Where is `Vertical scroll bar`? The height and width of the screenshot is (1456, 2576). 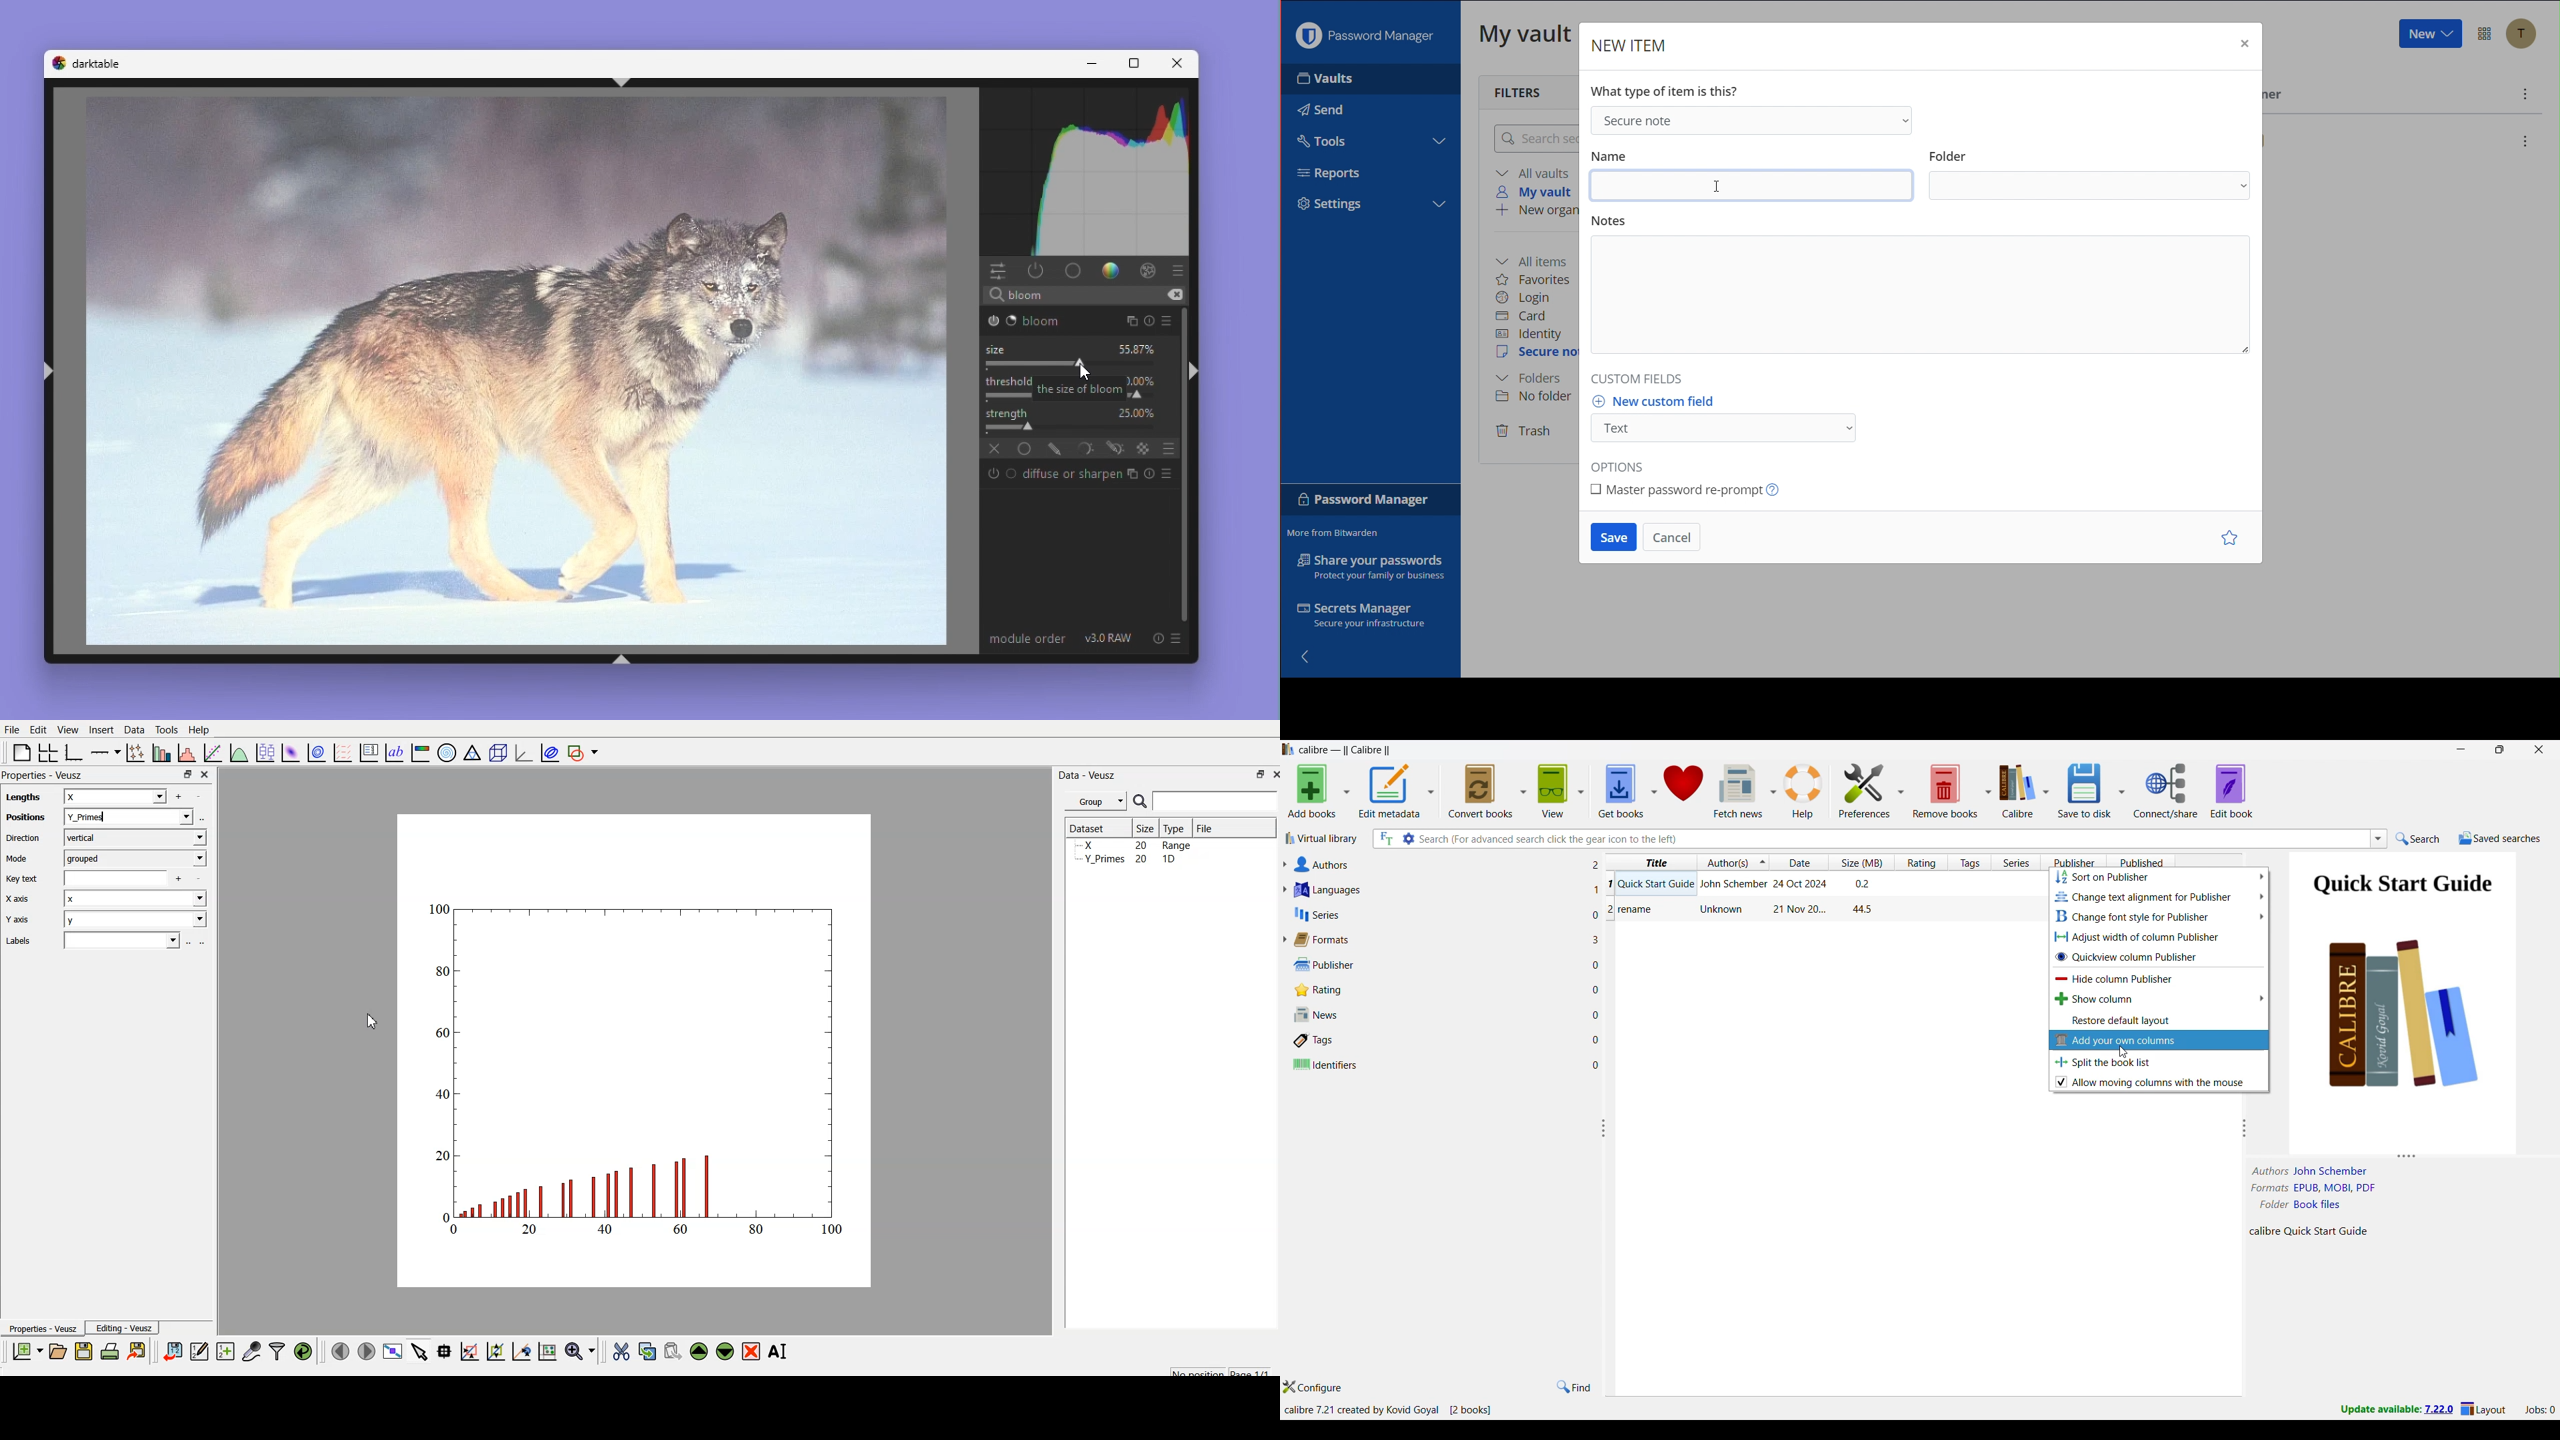
Vertical scroll bar is located at coordinates (1180, 464).